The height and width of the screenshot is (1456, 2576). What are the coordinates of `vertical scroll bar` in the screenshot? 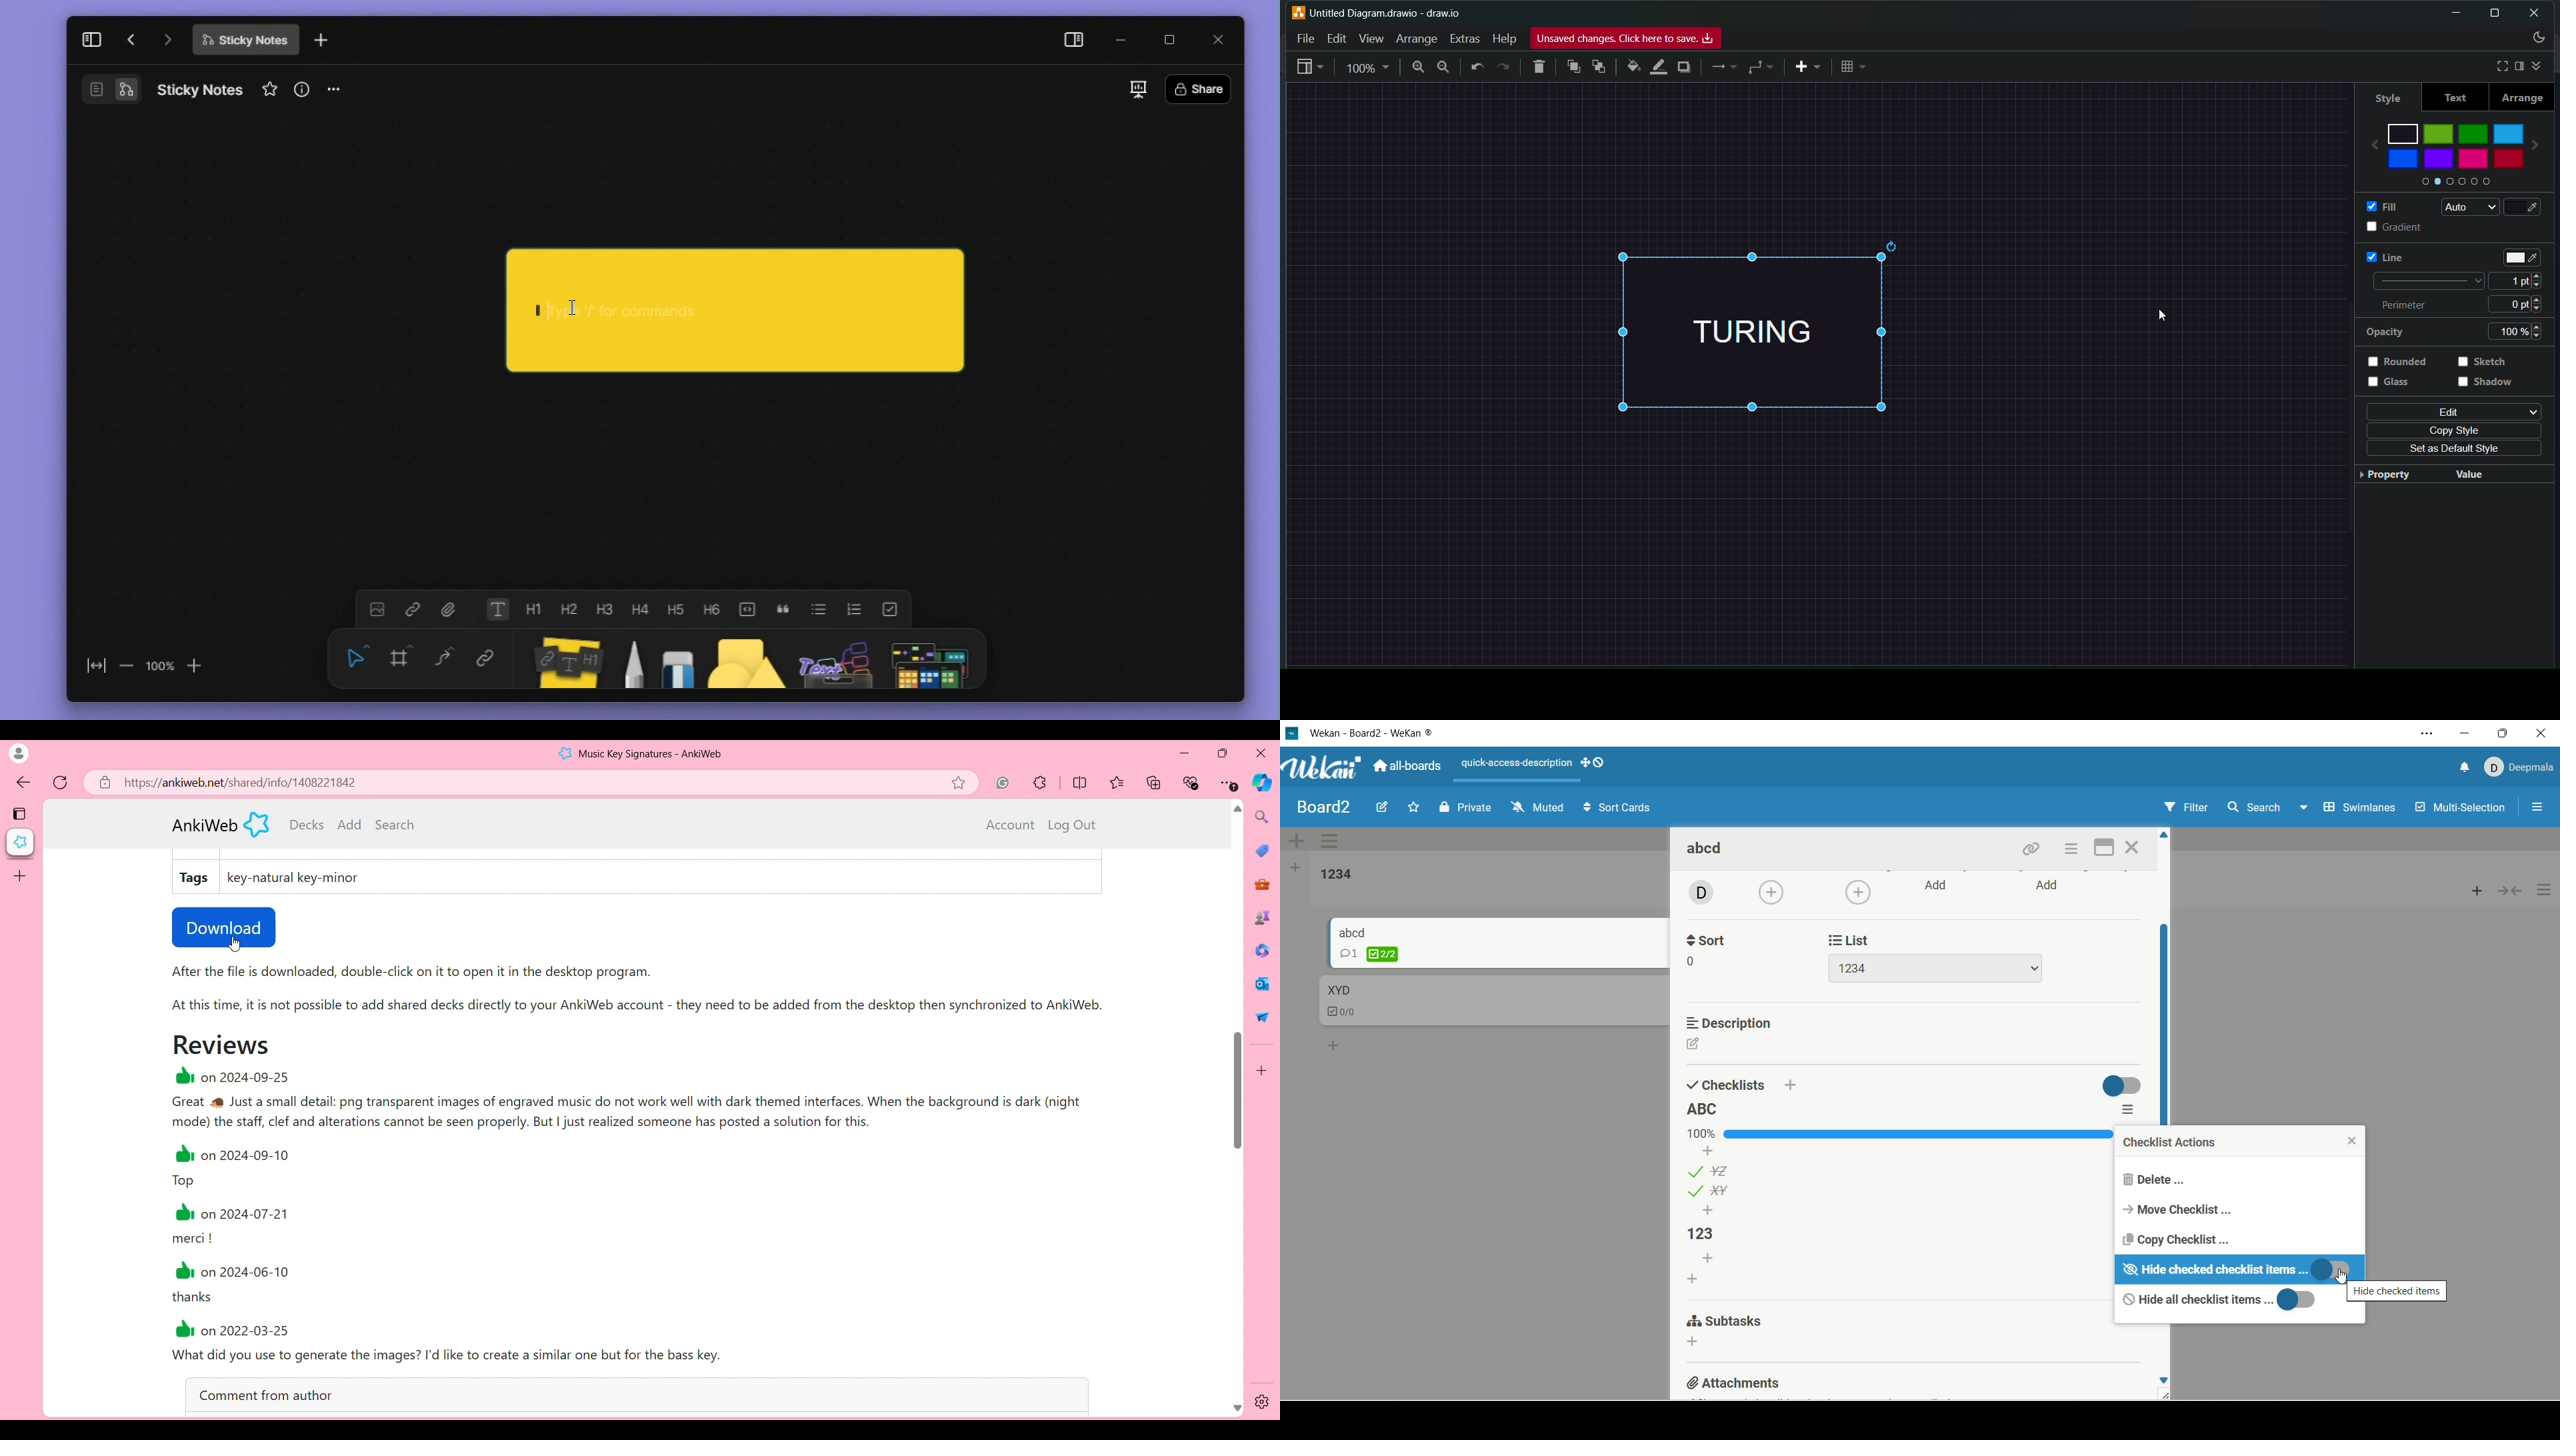 It's located at (2163, 1021).